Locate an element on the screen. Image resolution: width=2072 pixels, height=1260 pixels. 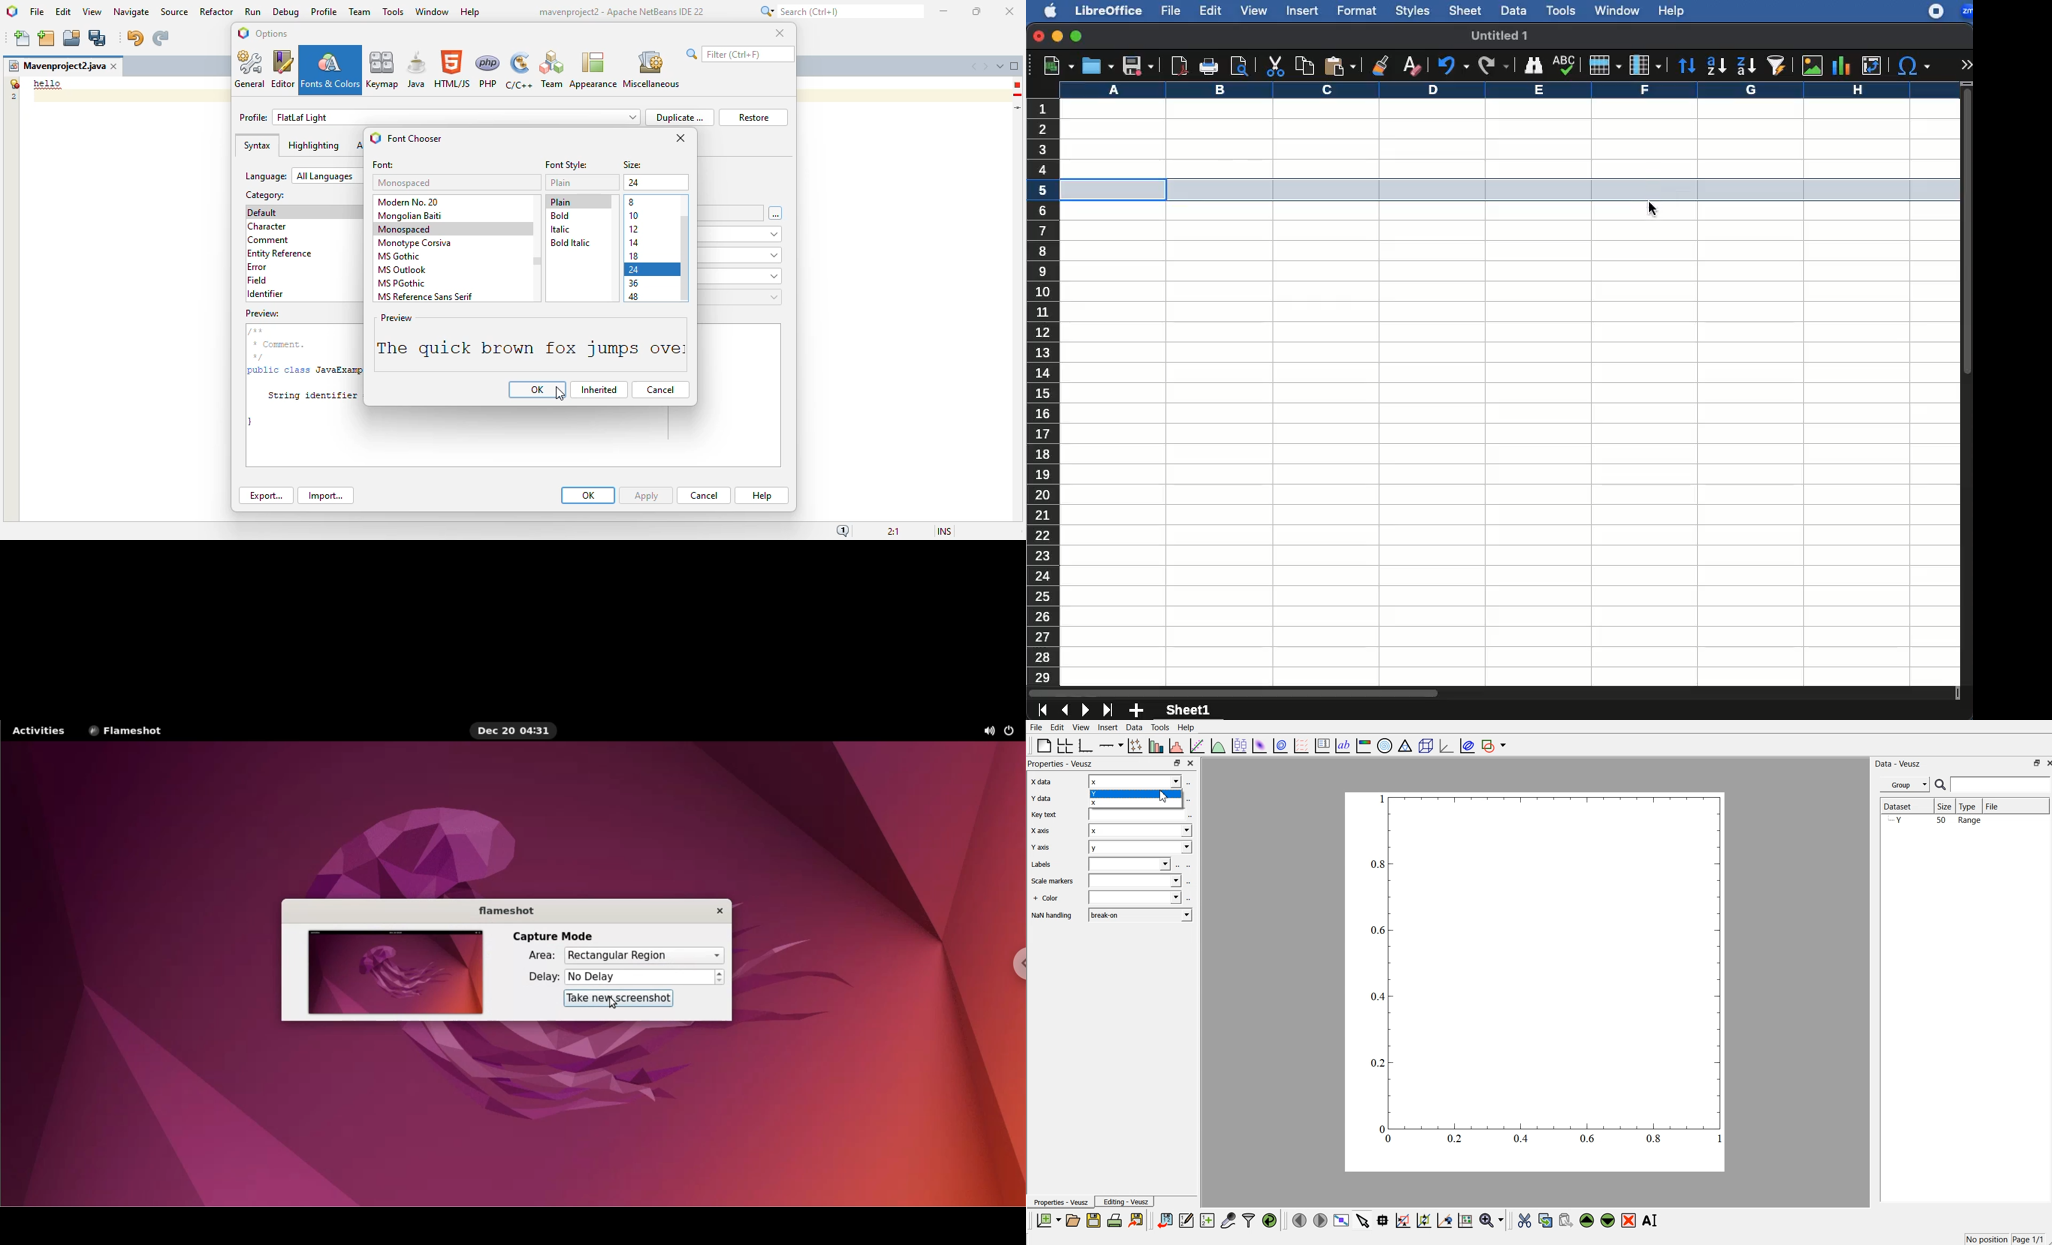
sheet is located at coordinates (1465, 10).